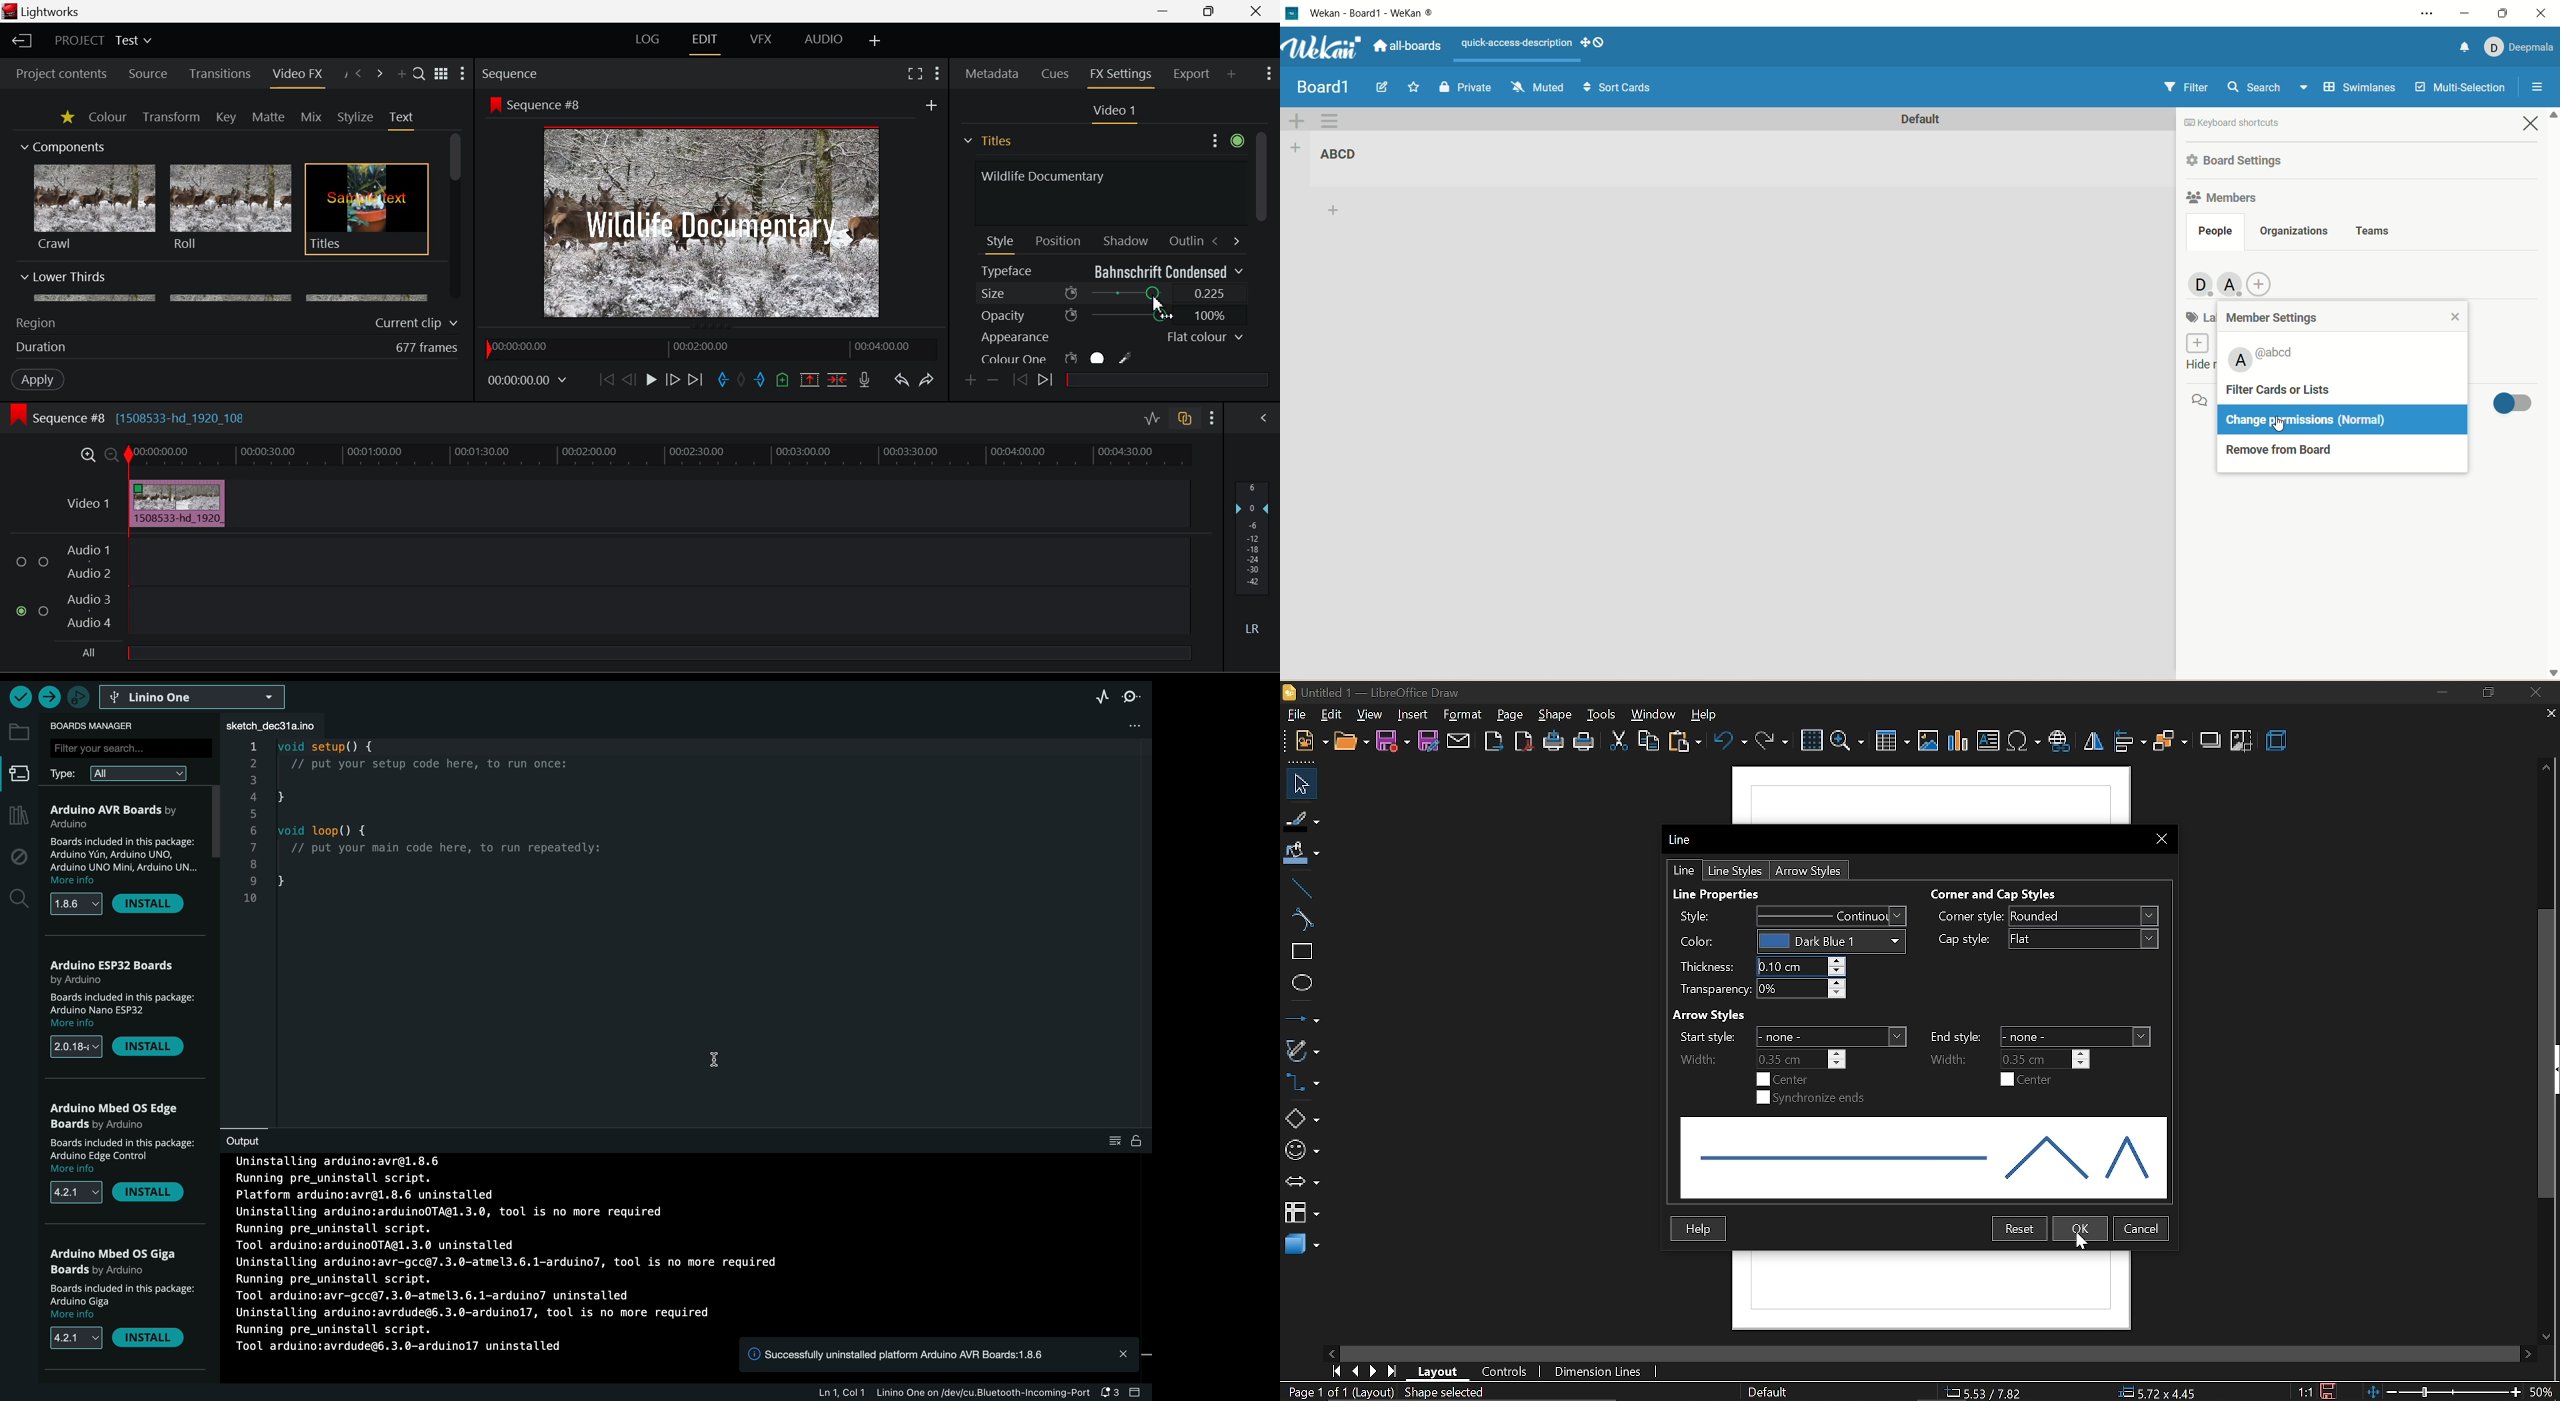  I want to click on arrow, so click(1814, 870).